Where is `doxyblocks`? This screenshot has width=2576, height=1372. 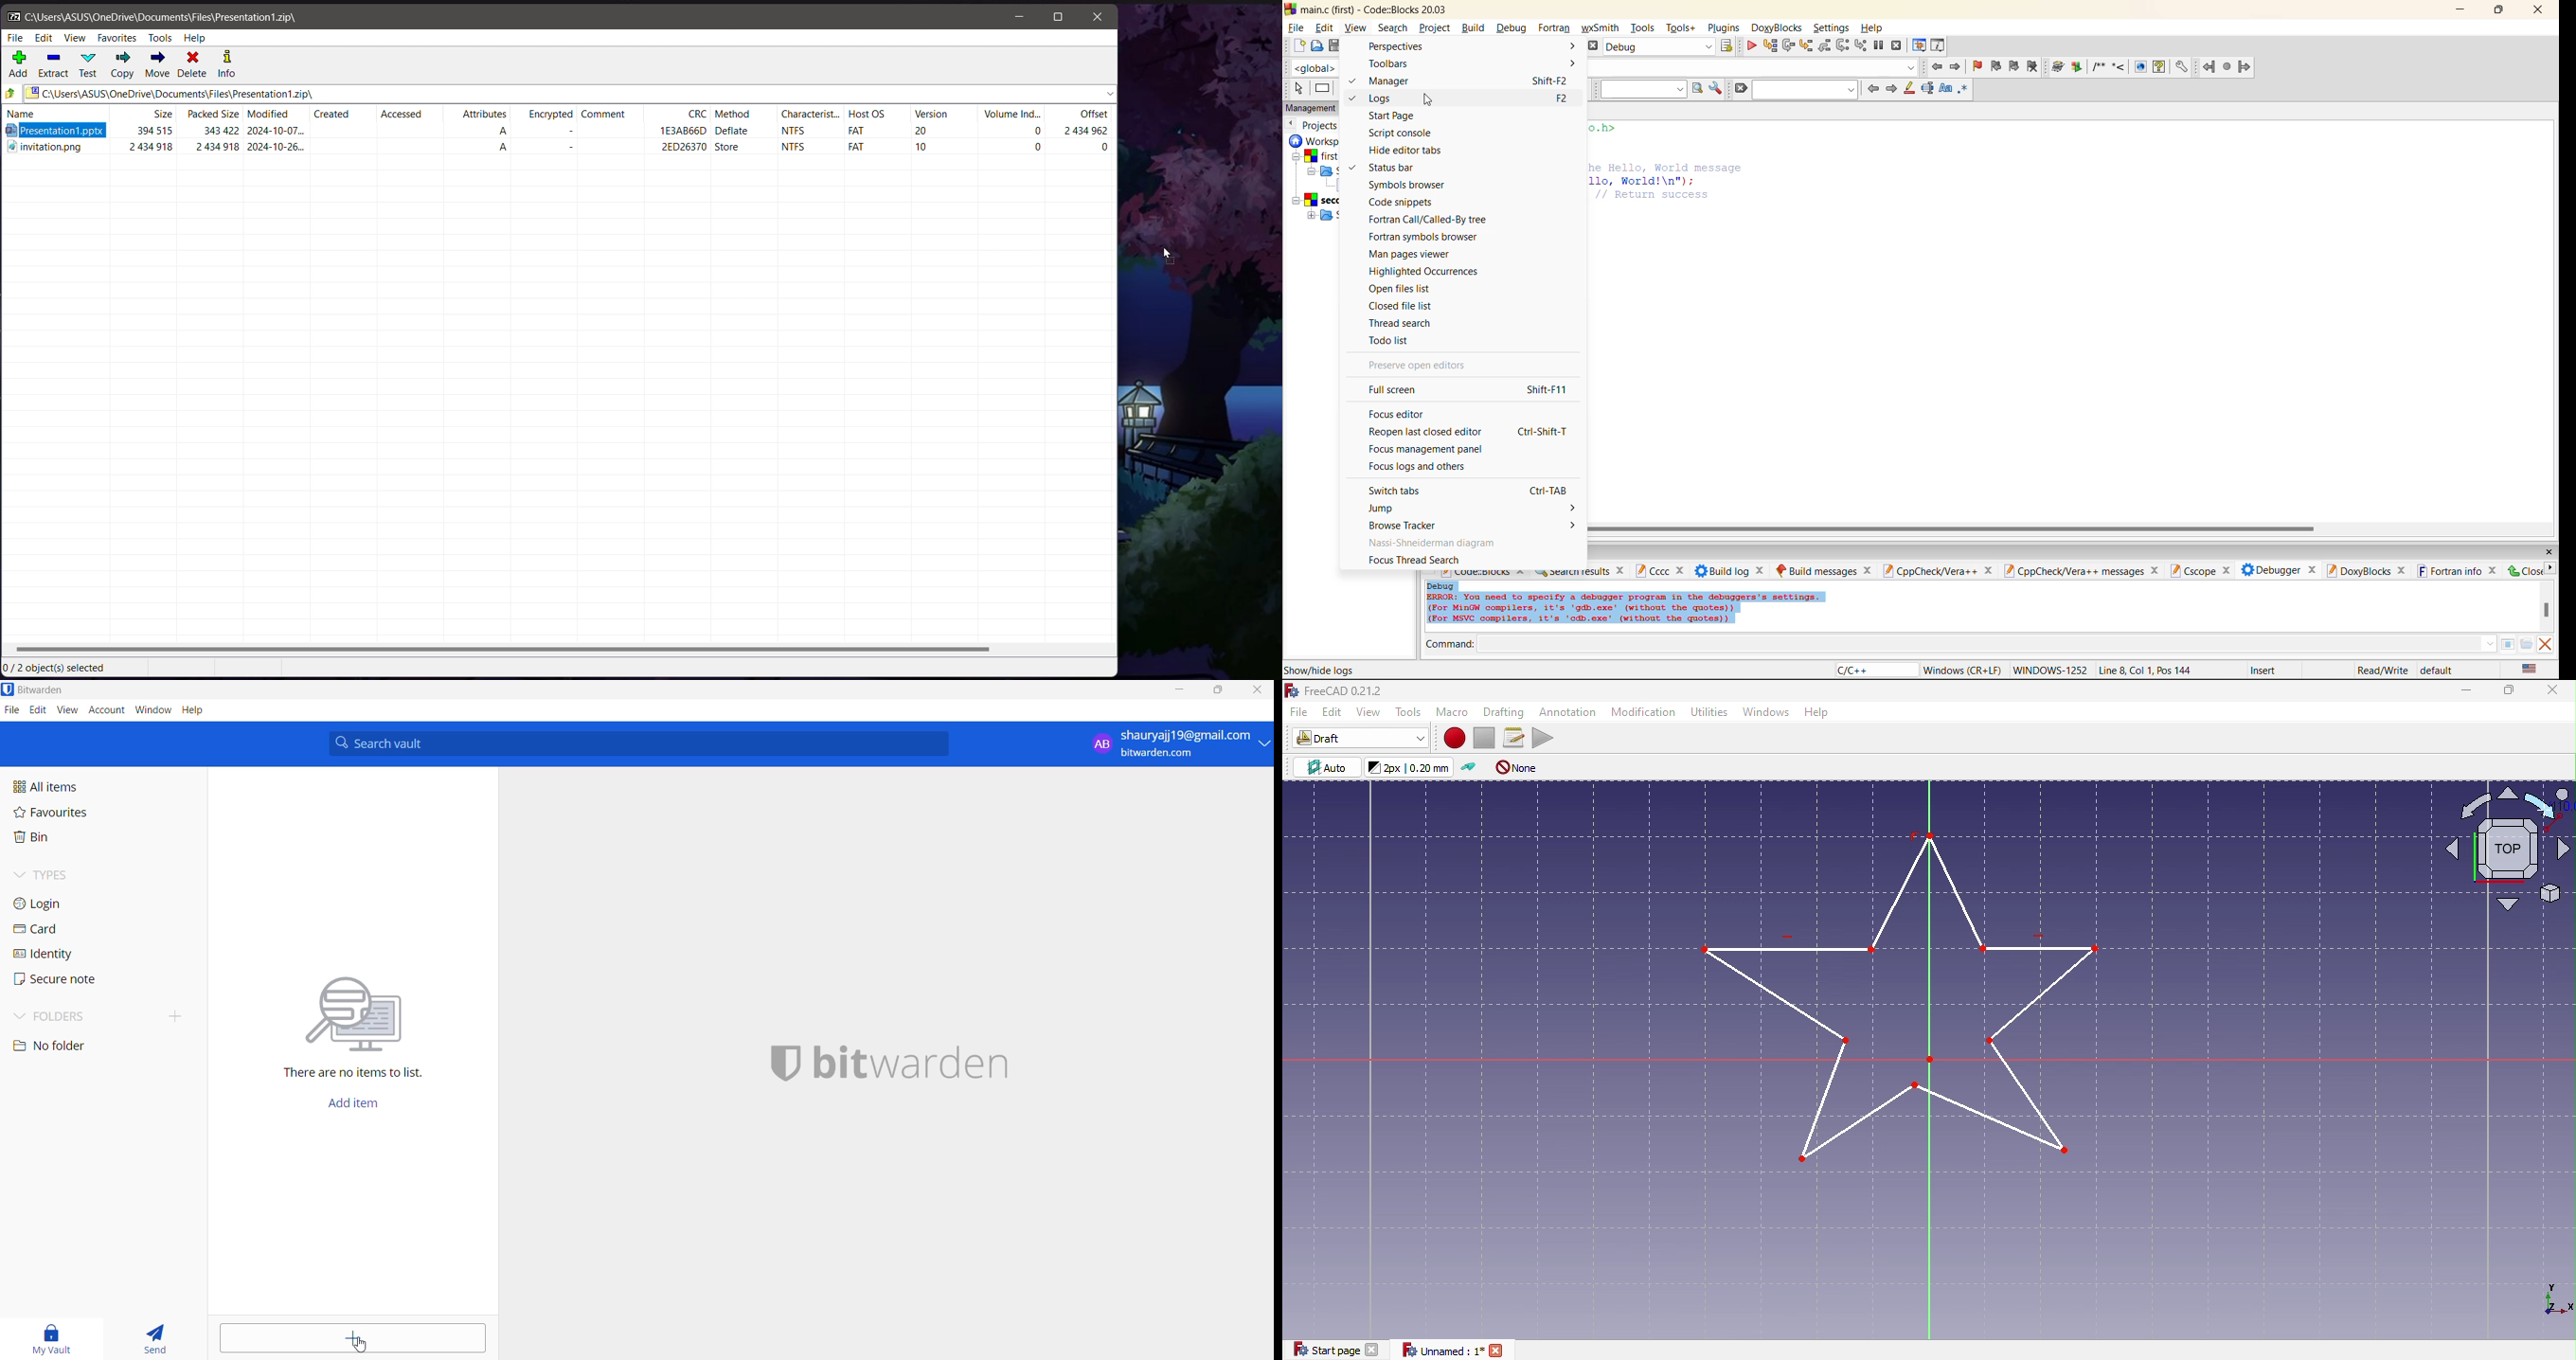 doxyblocks is located at coordinates (1778, 26).